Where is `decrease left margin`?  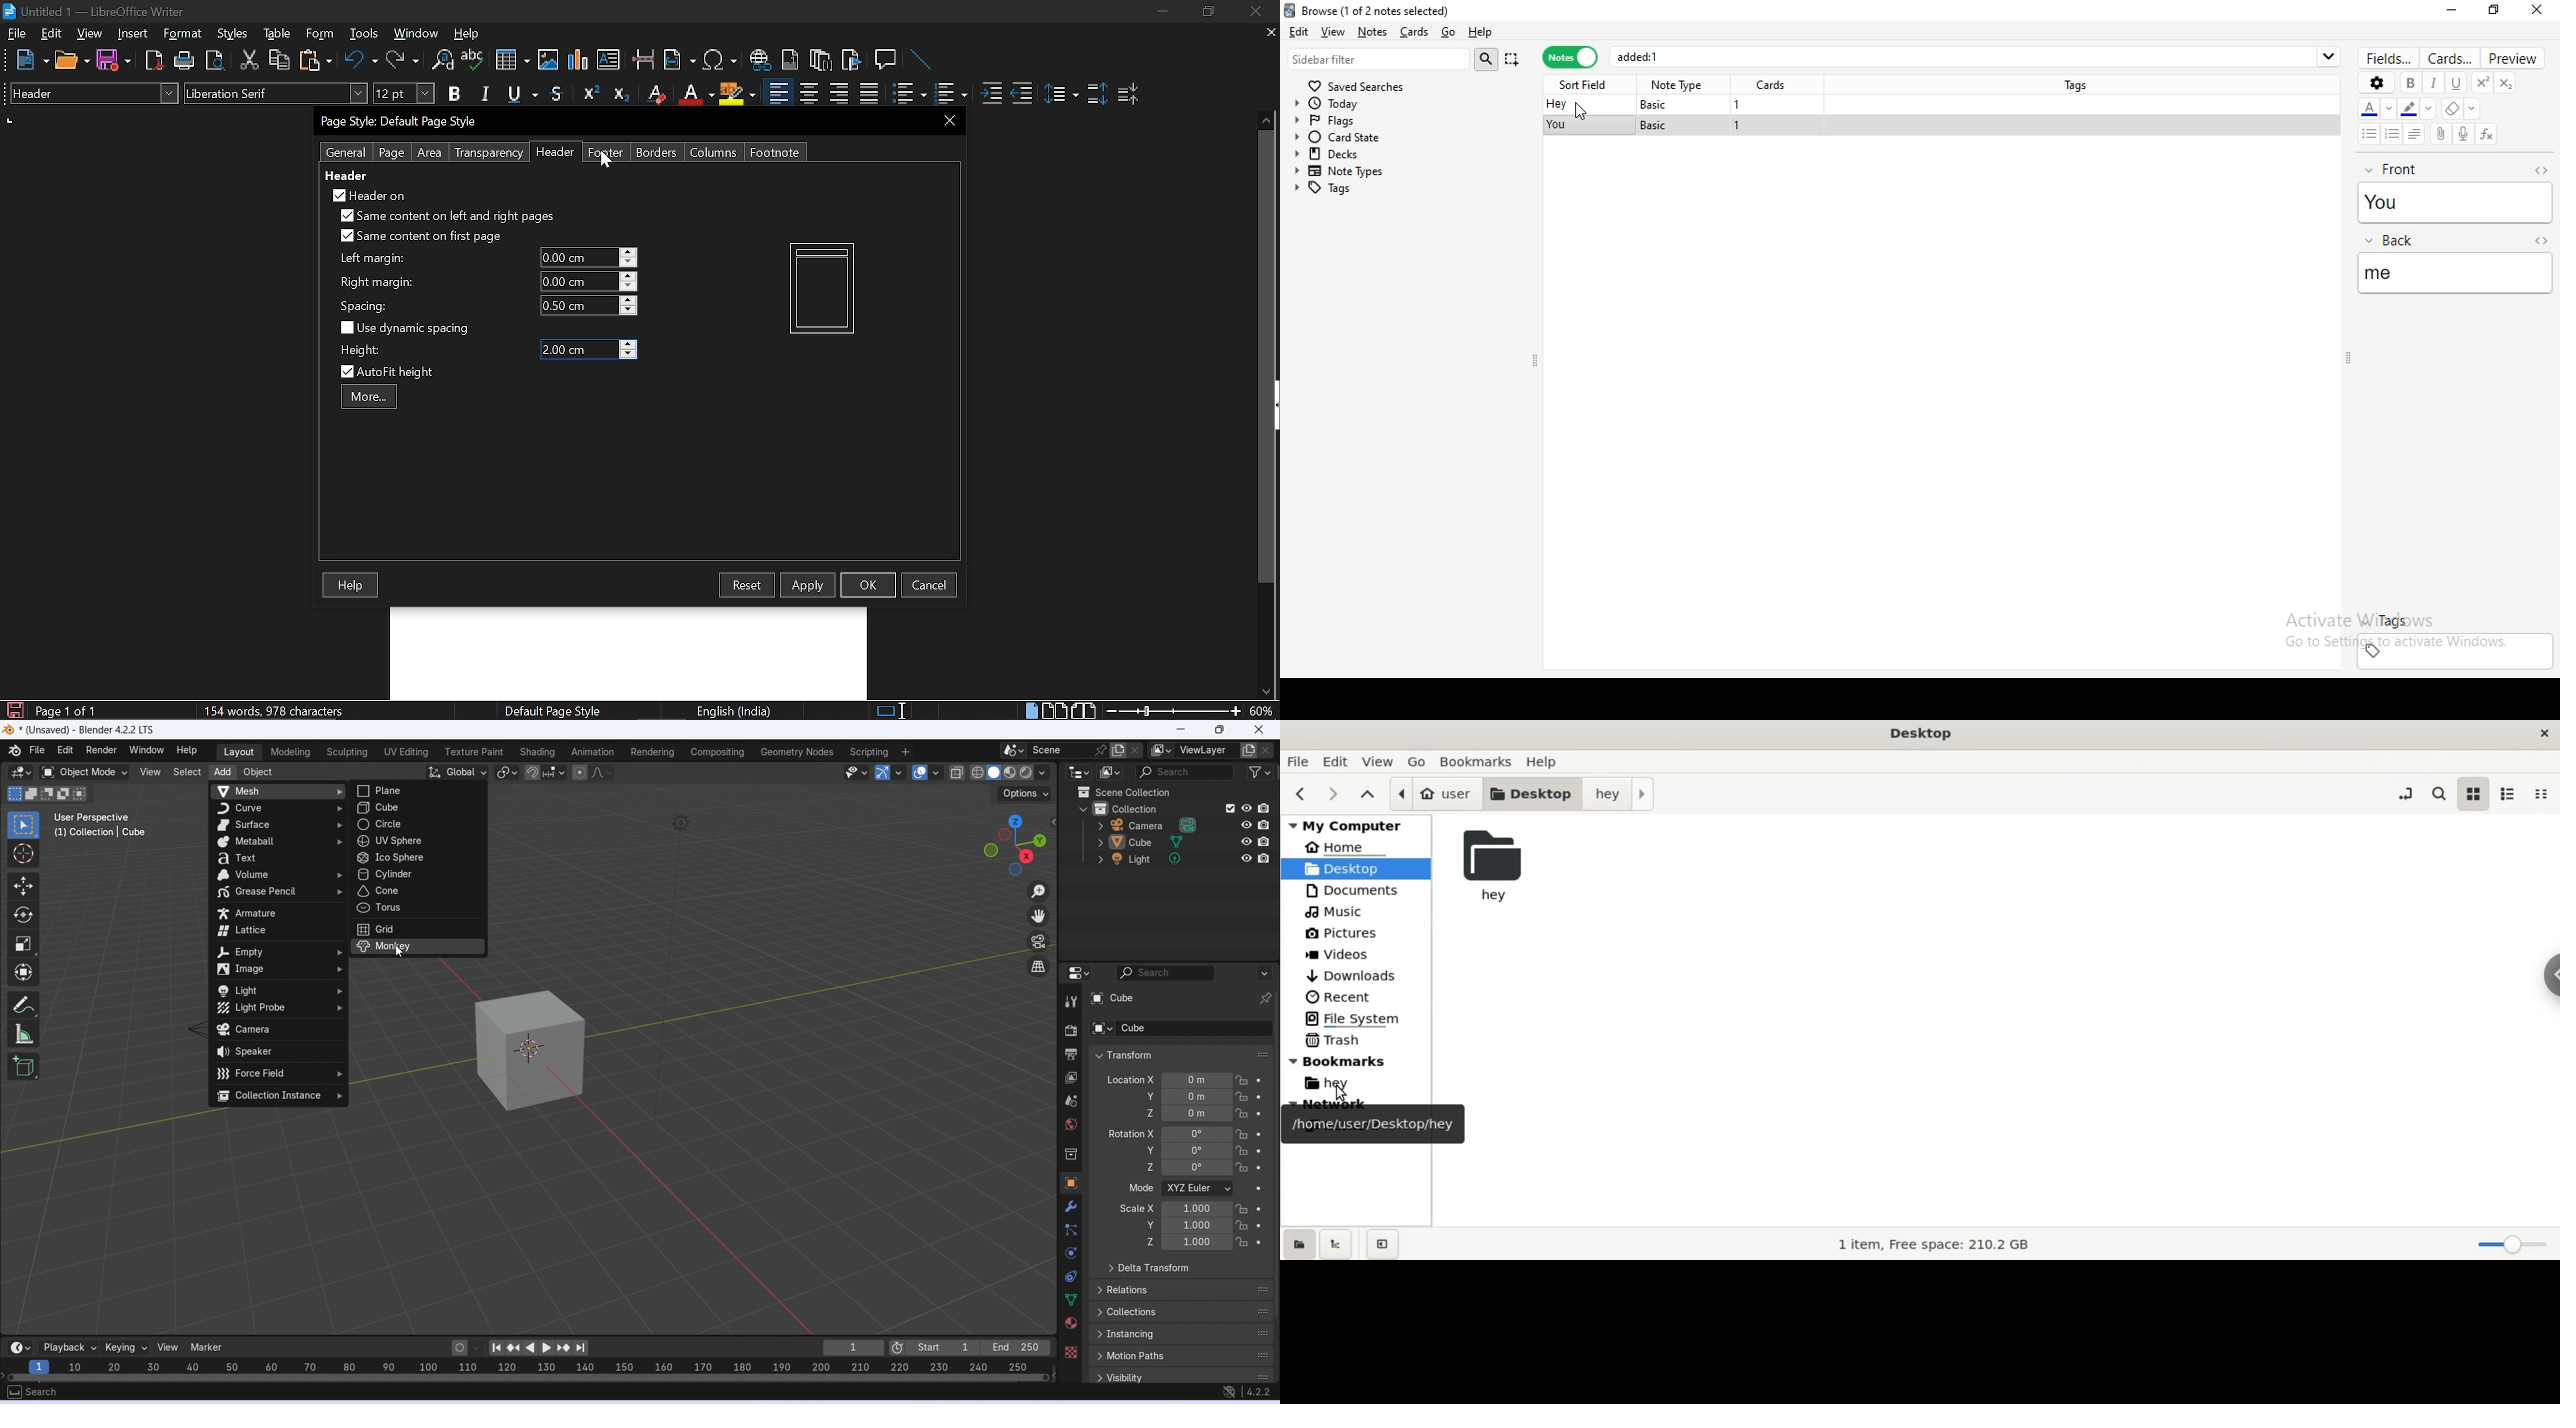
decrease left margin is located at coordinates (629, 263).